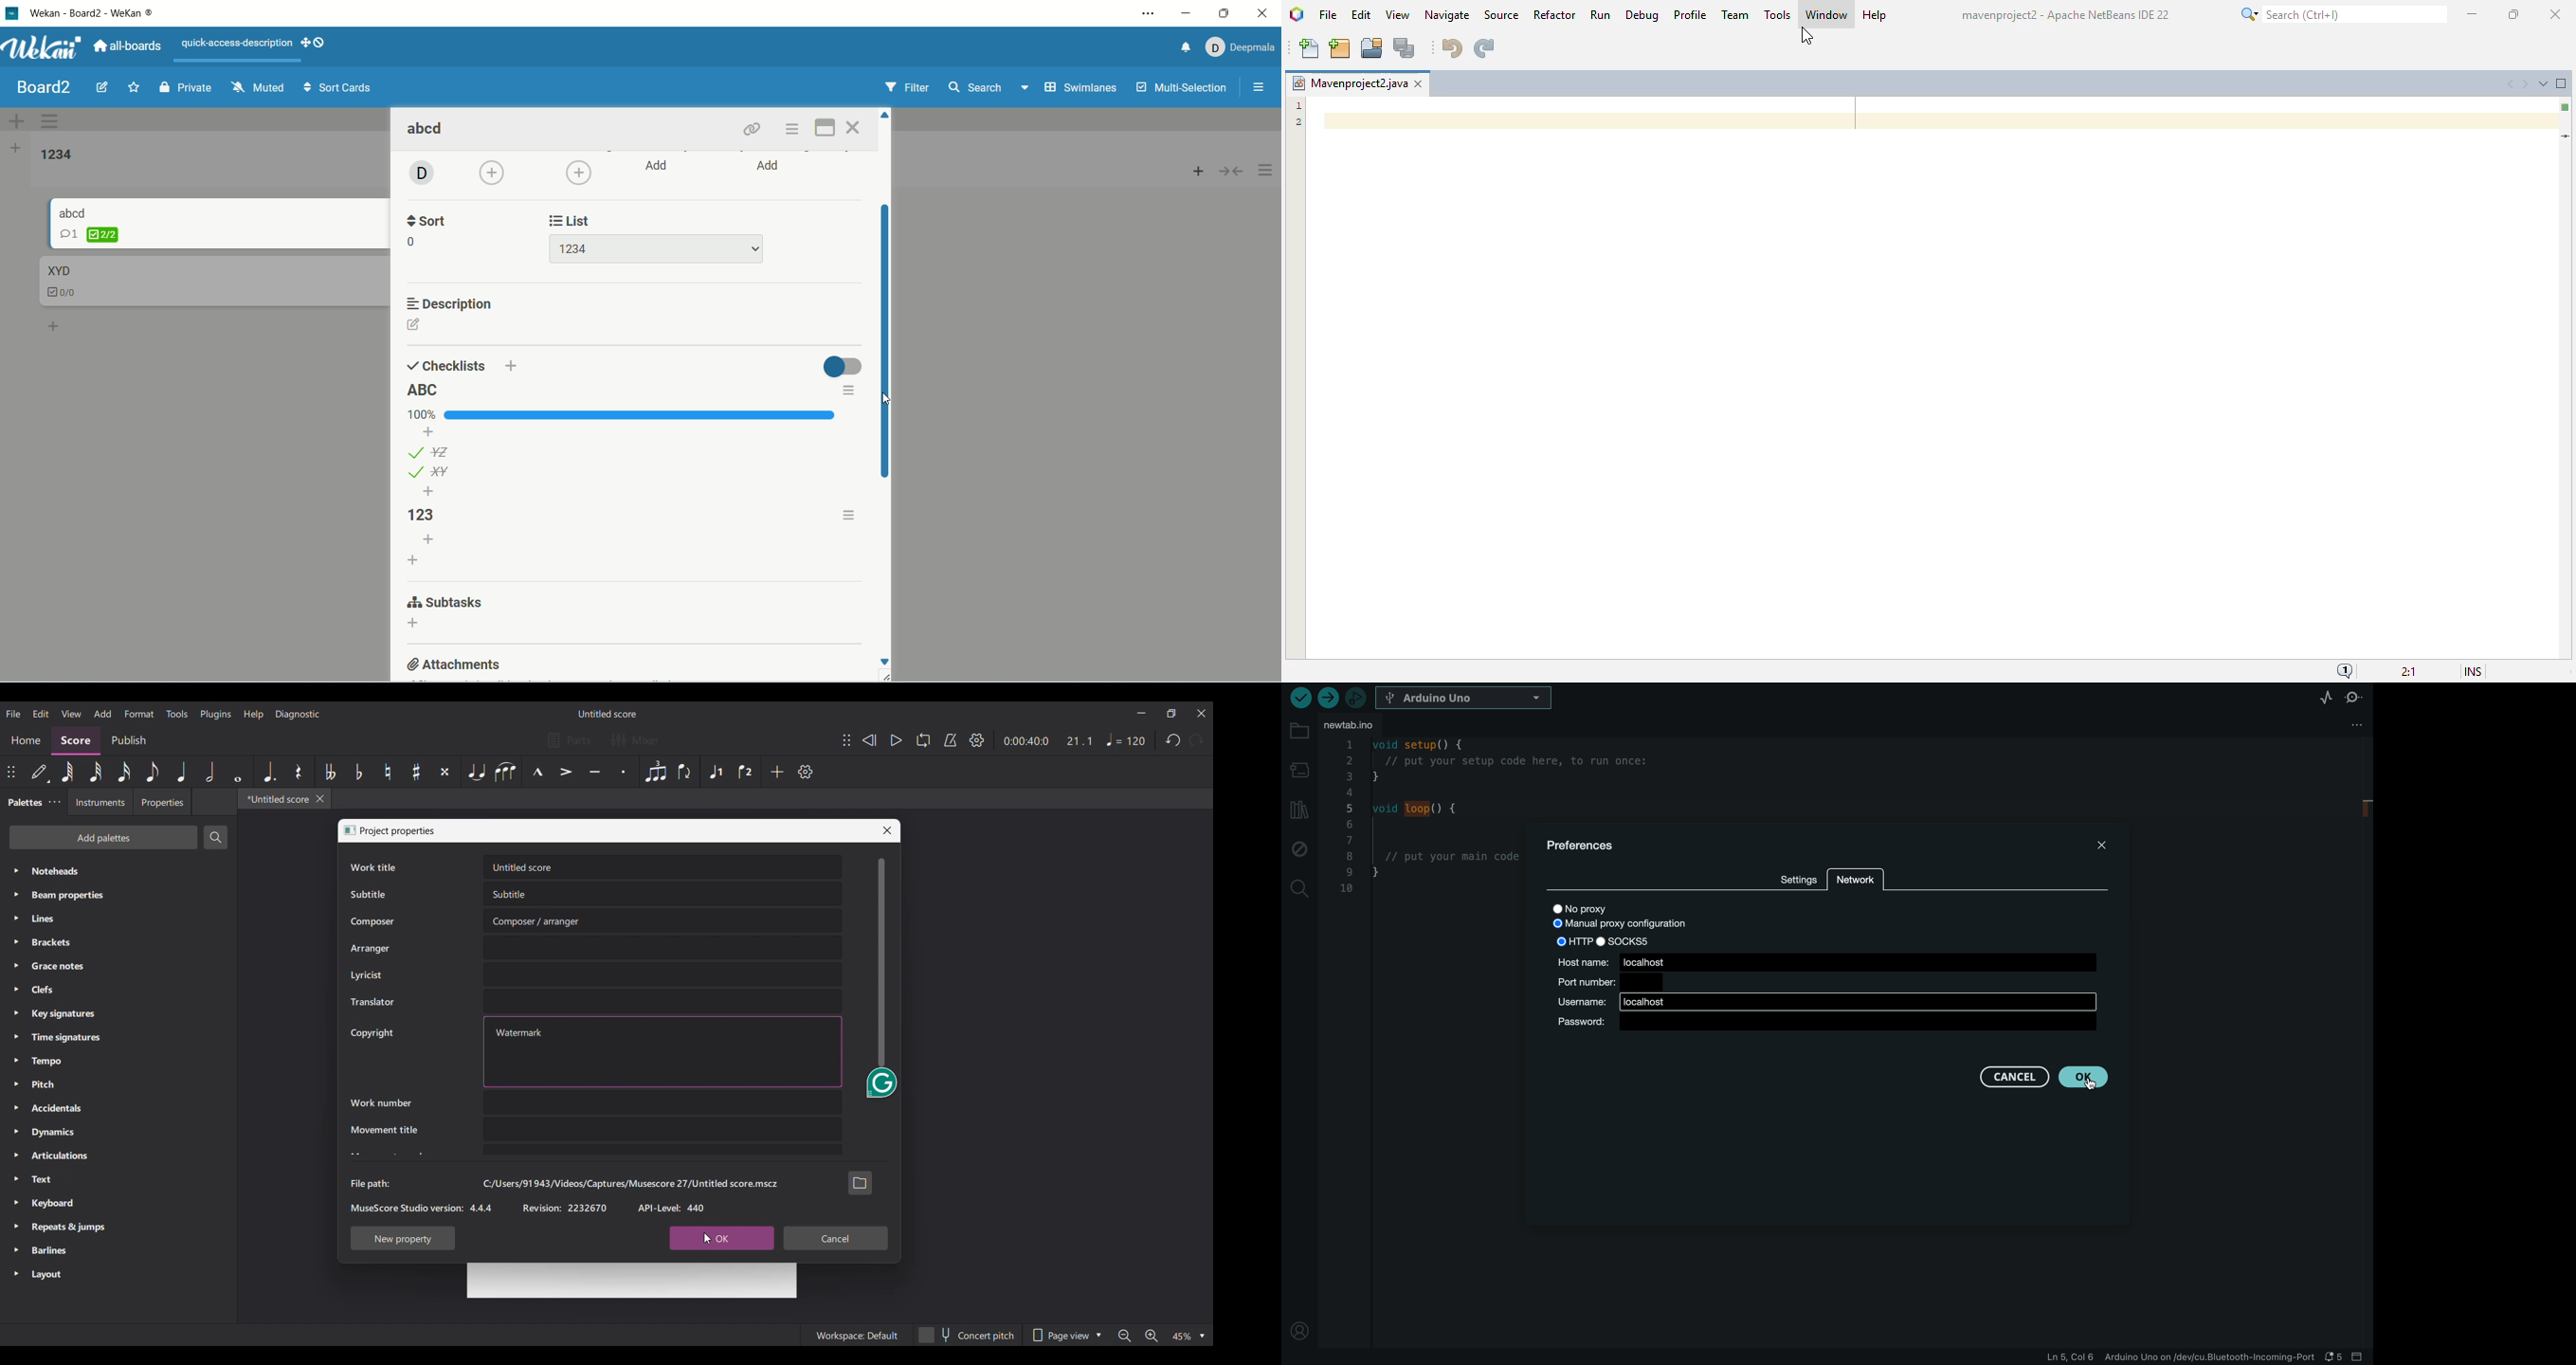 The height and width of the screenshot is (1372, 2576). Describe the element at coordinates (428, 130) in the screenshot. I see `card title` at that location.